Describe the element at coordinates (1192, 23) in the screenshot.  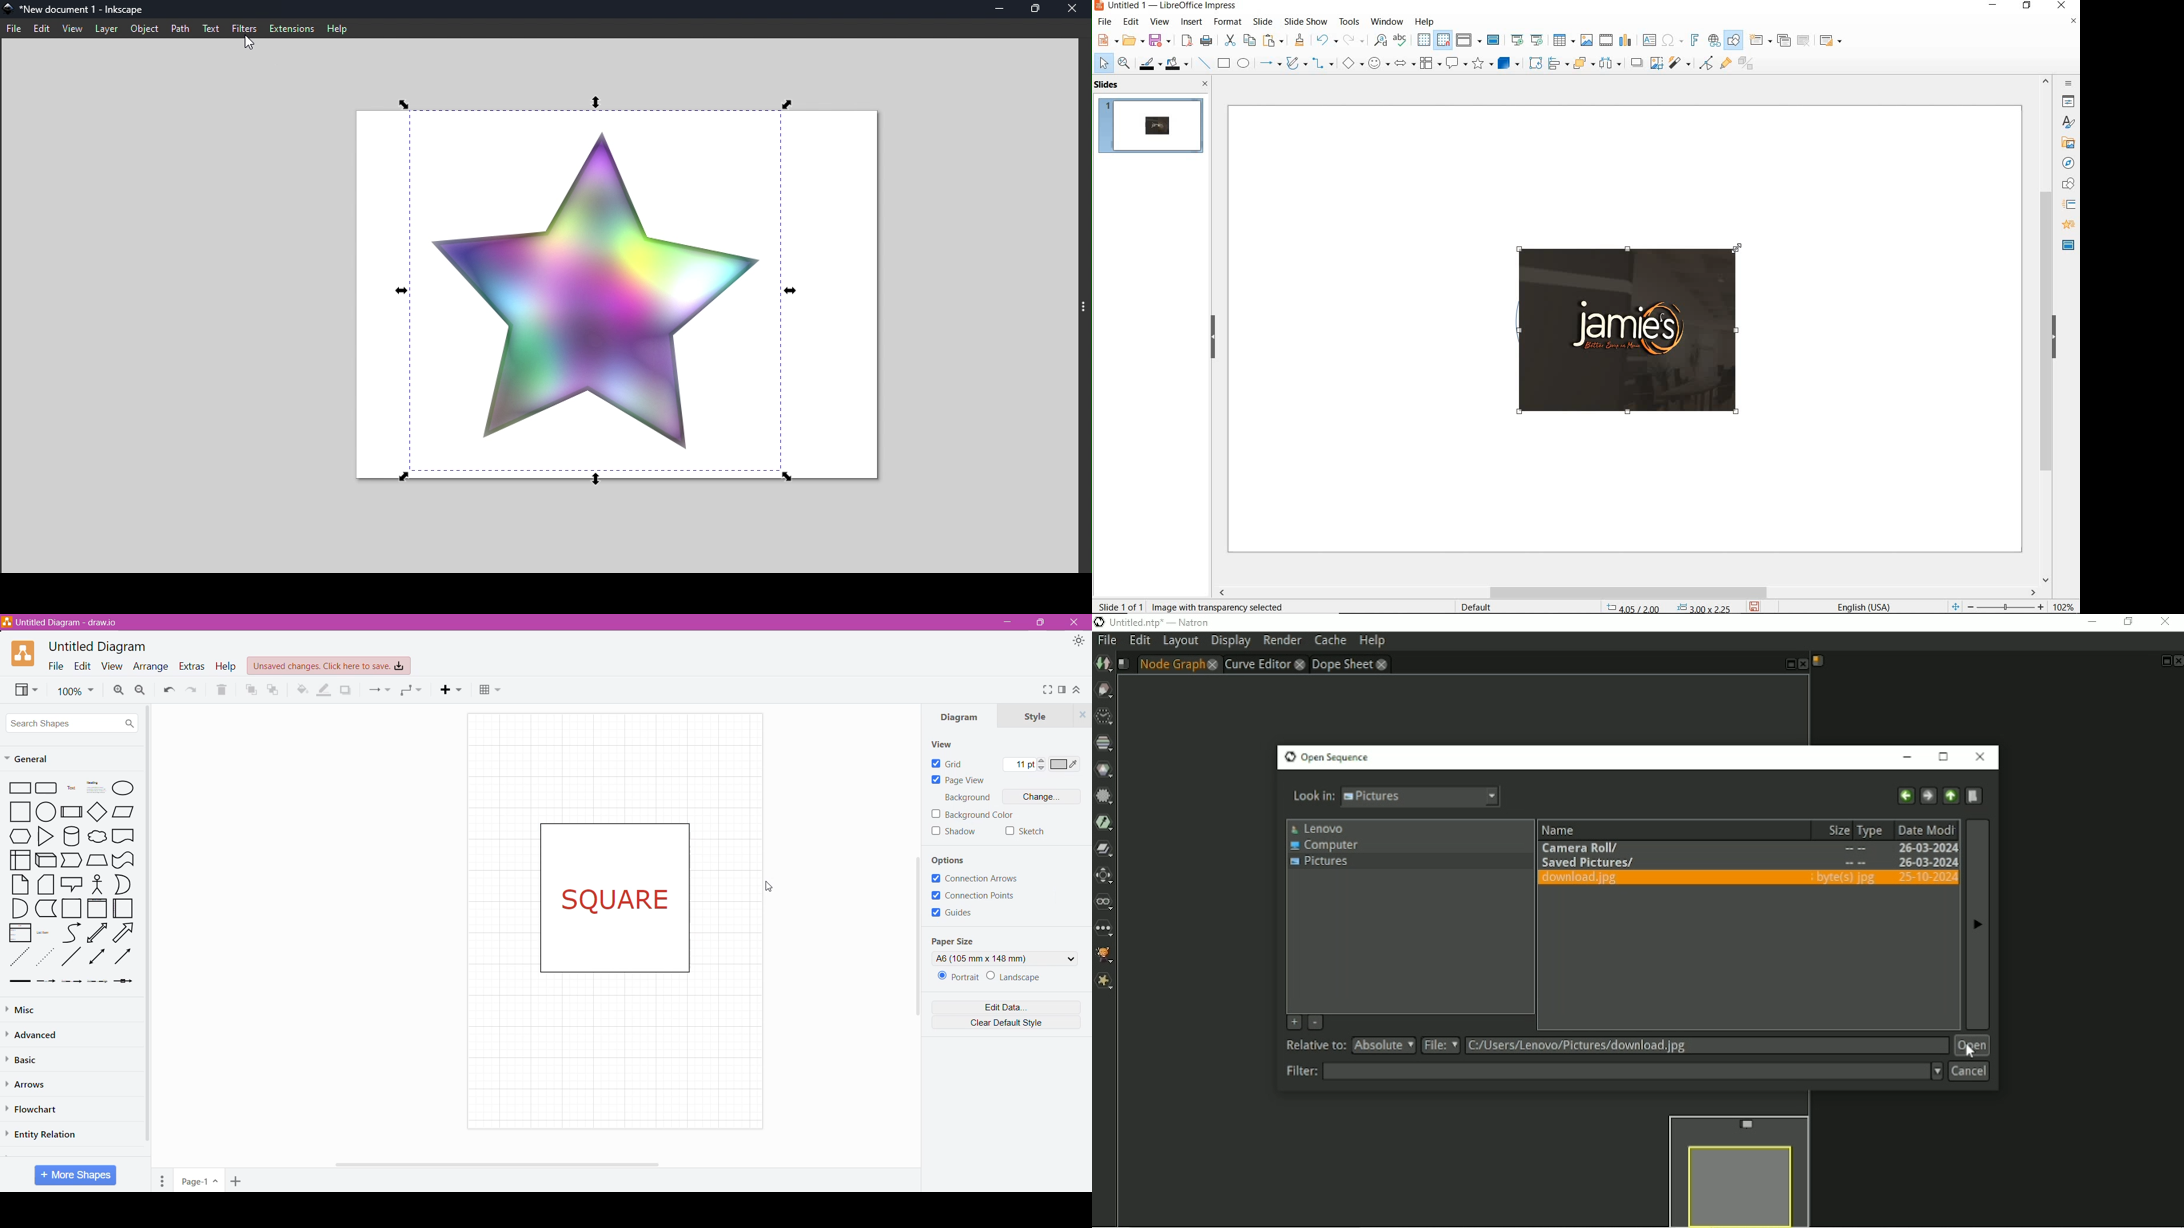
I see `insert` at that location.